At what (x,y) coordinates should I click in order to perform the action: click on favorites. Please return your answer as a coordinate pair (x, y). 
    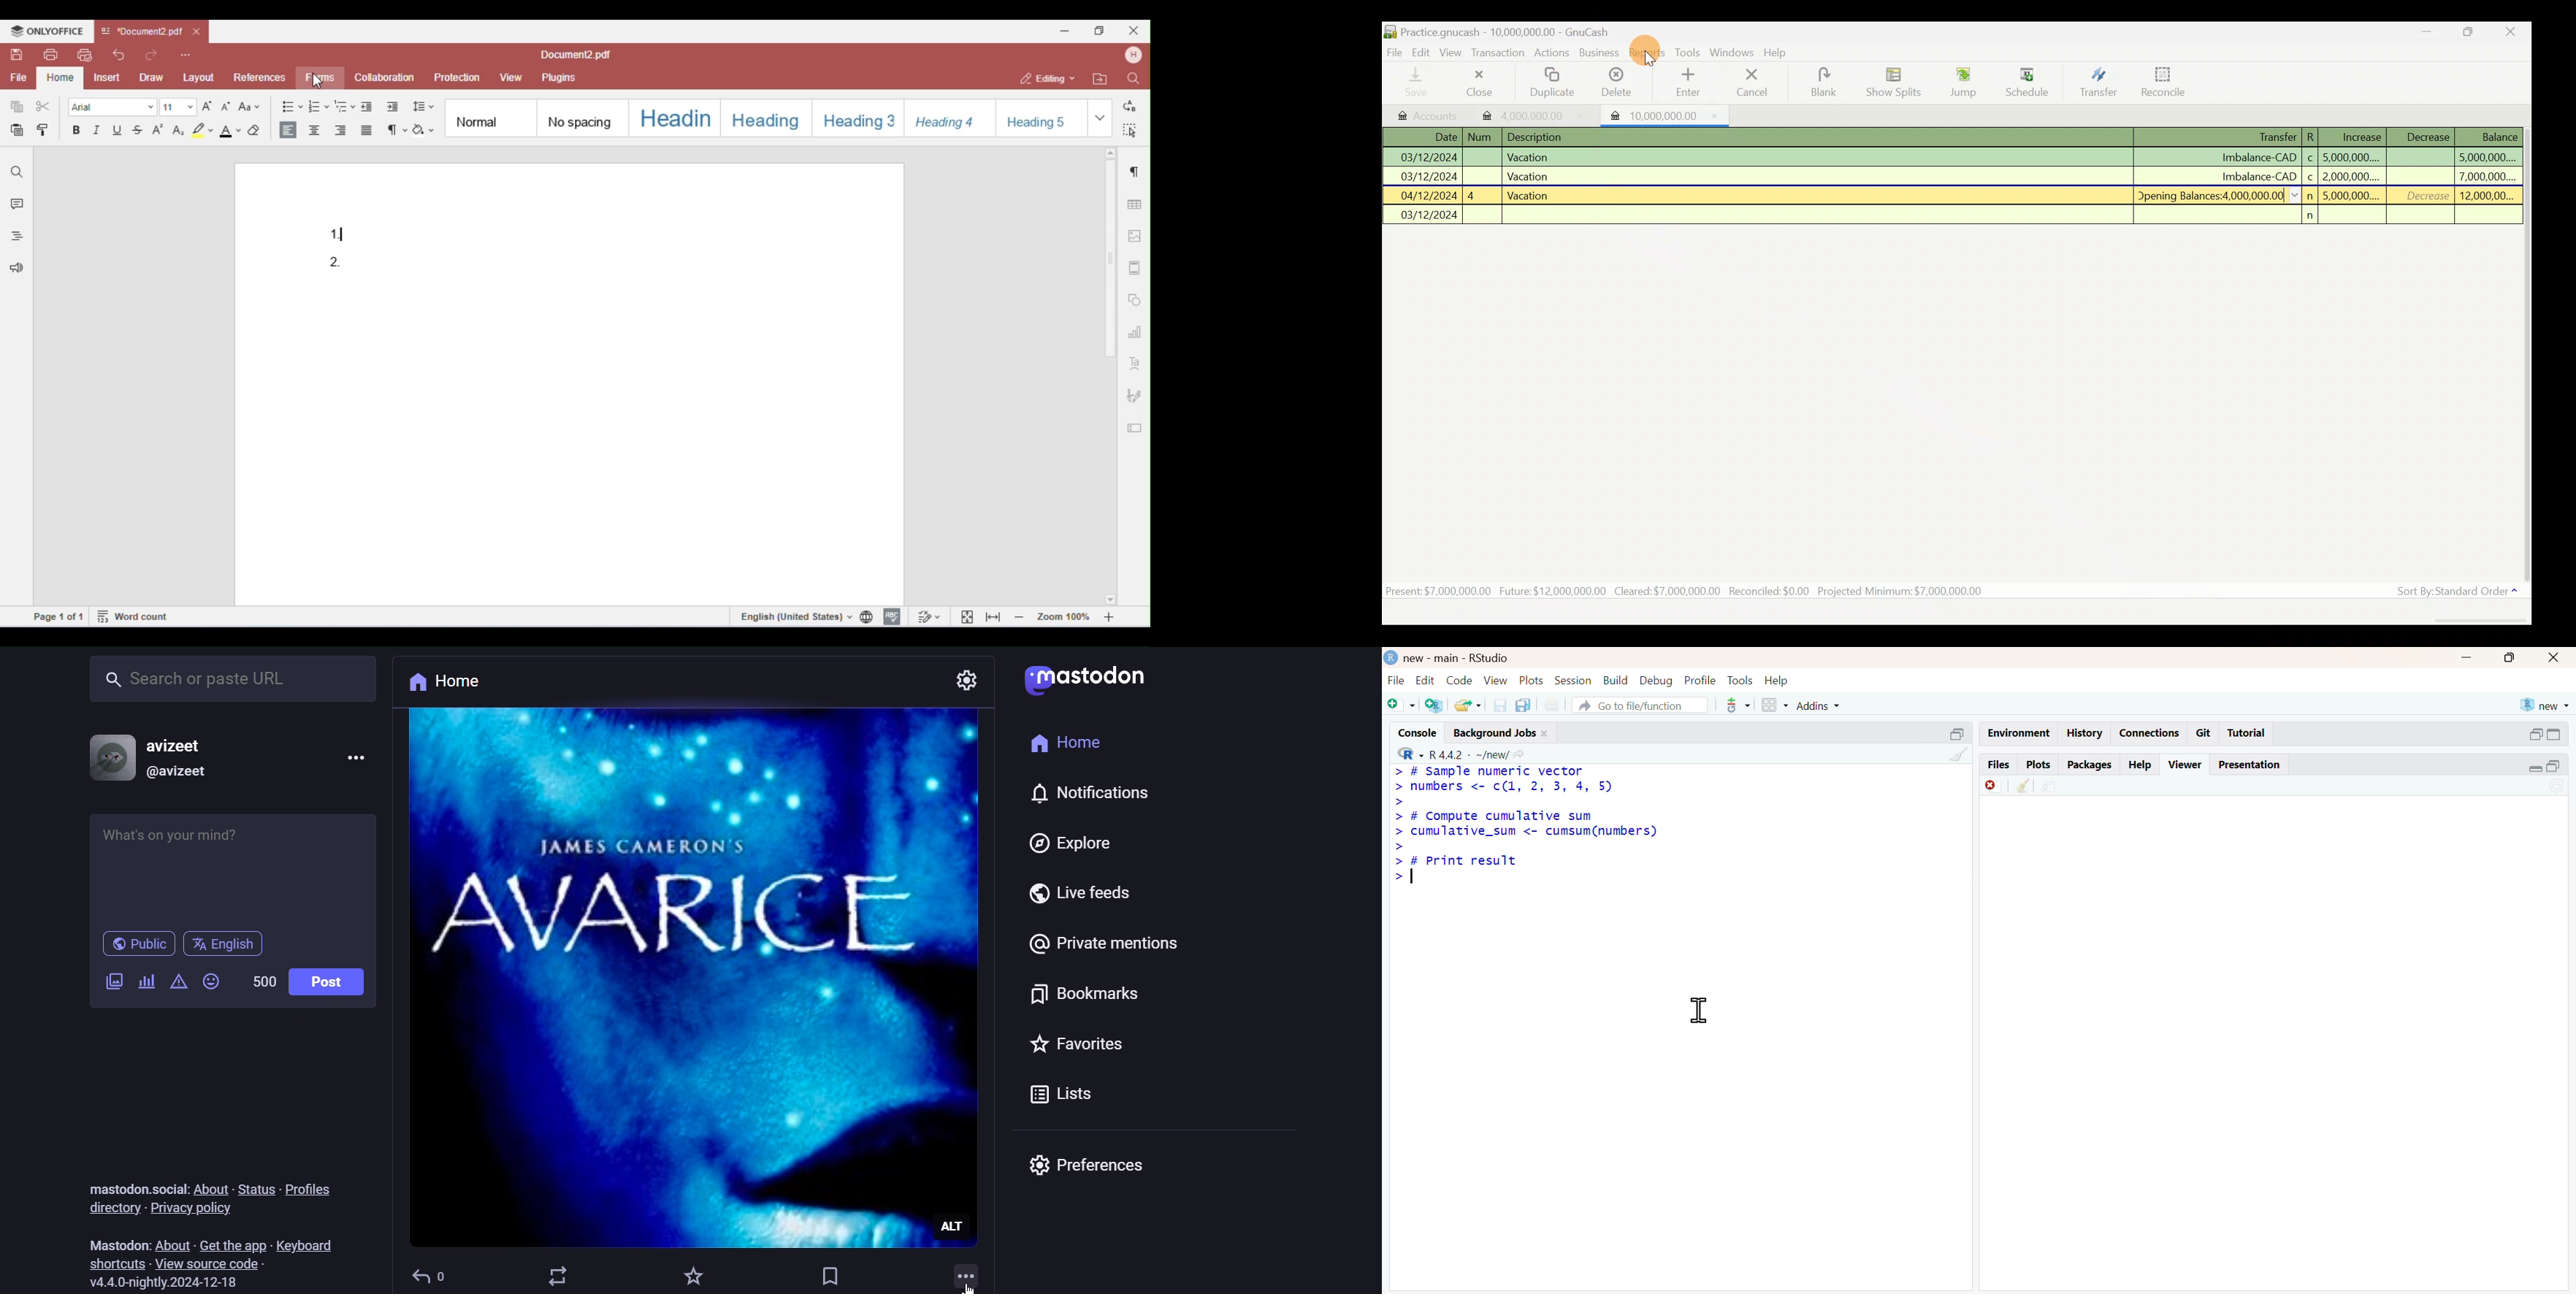
    Looking at the image, I should click on (1012, 1041).